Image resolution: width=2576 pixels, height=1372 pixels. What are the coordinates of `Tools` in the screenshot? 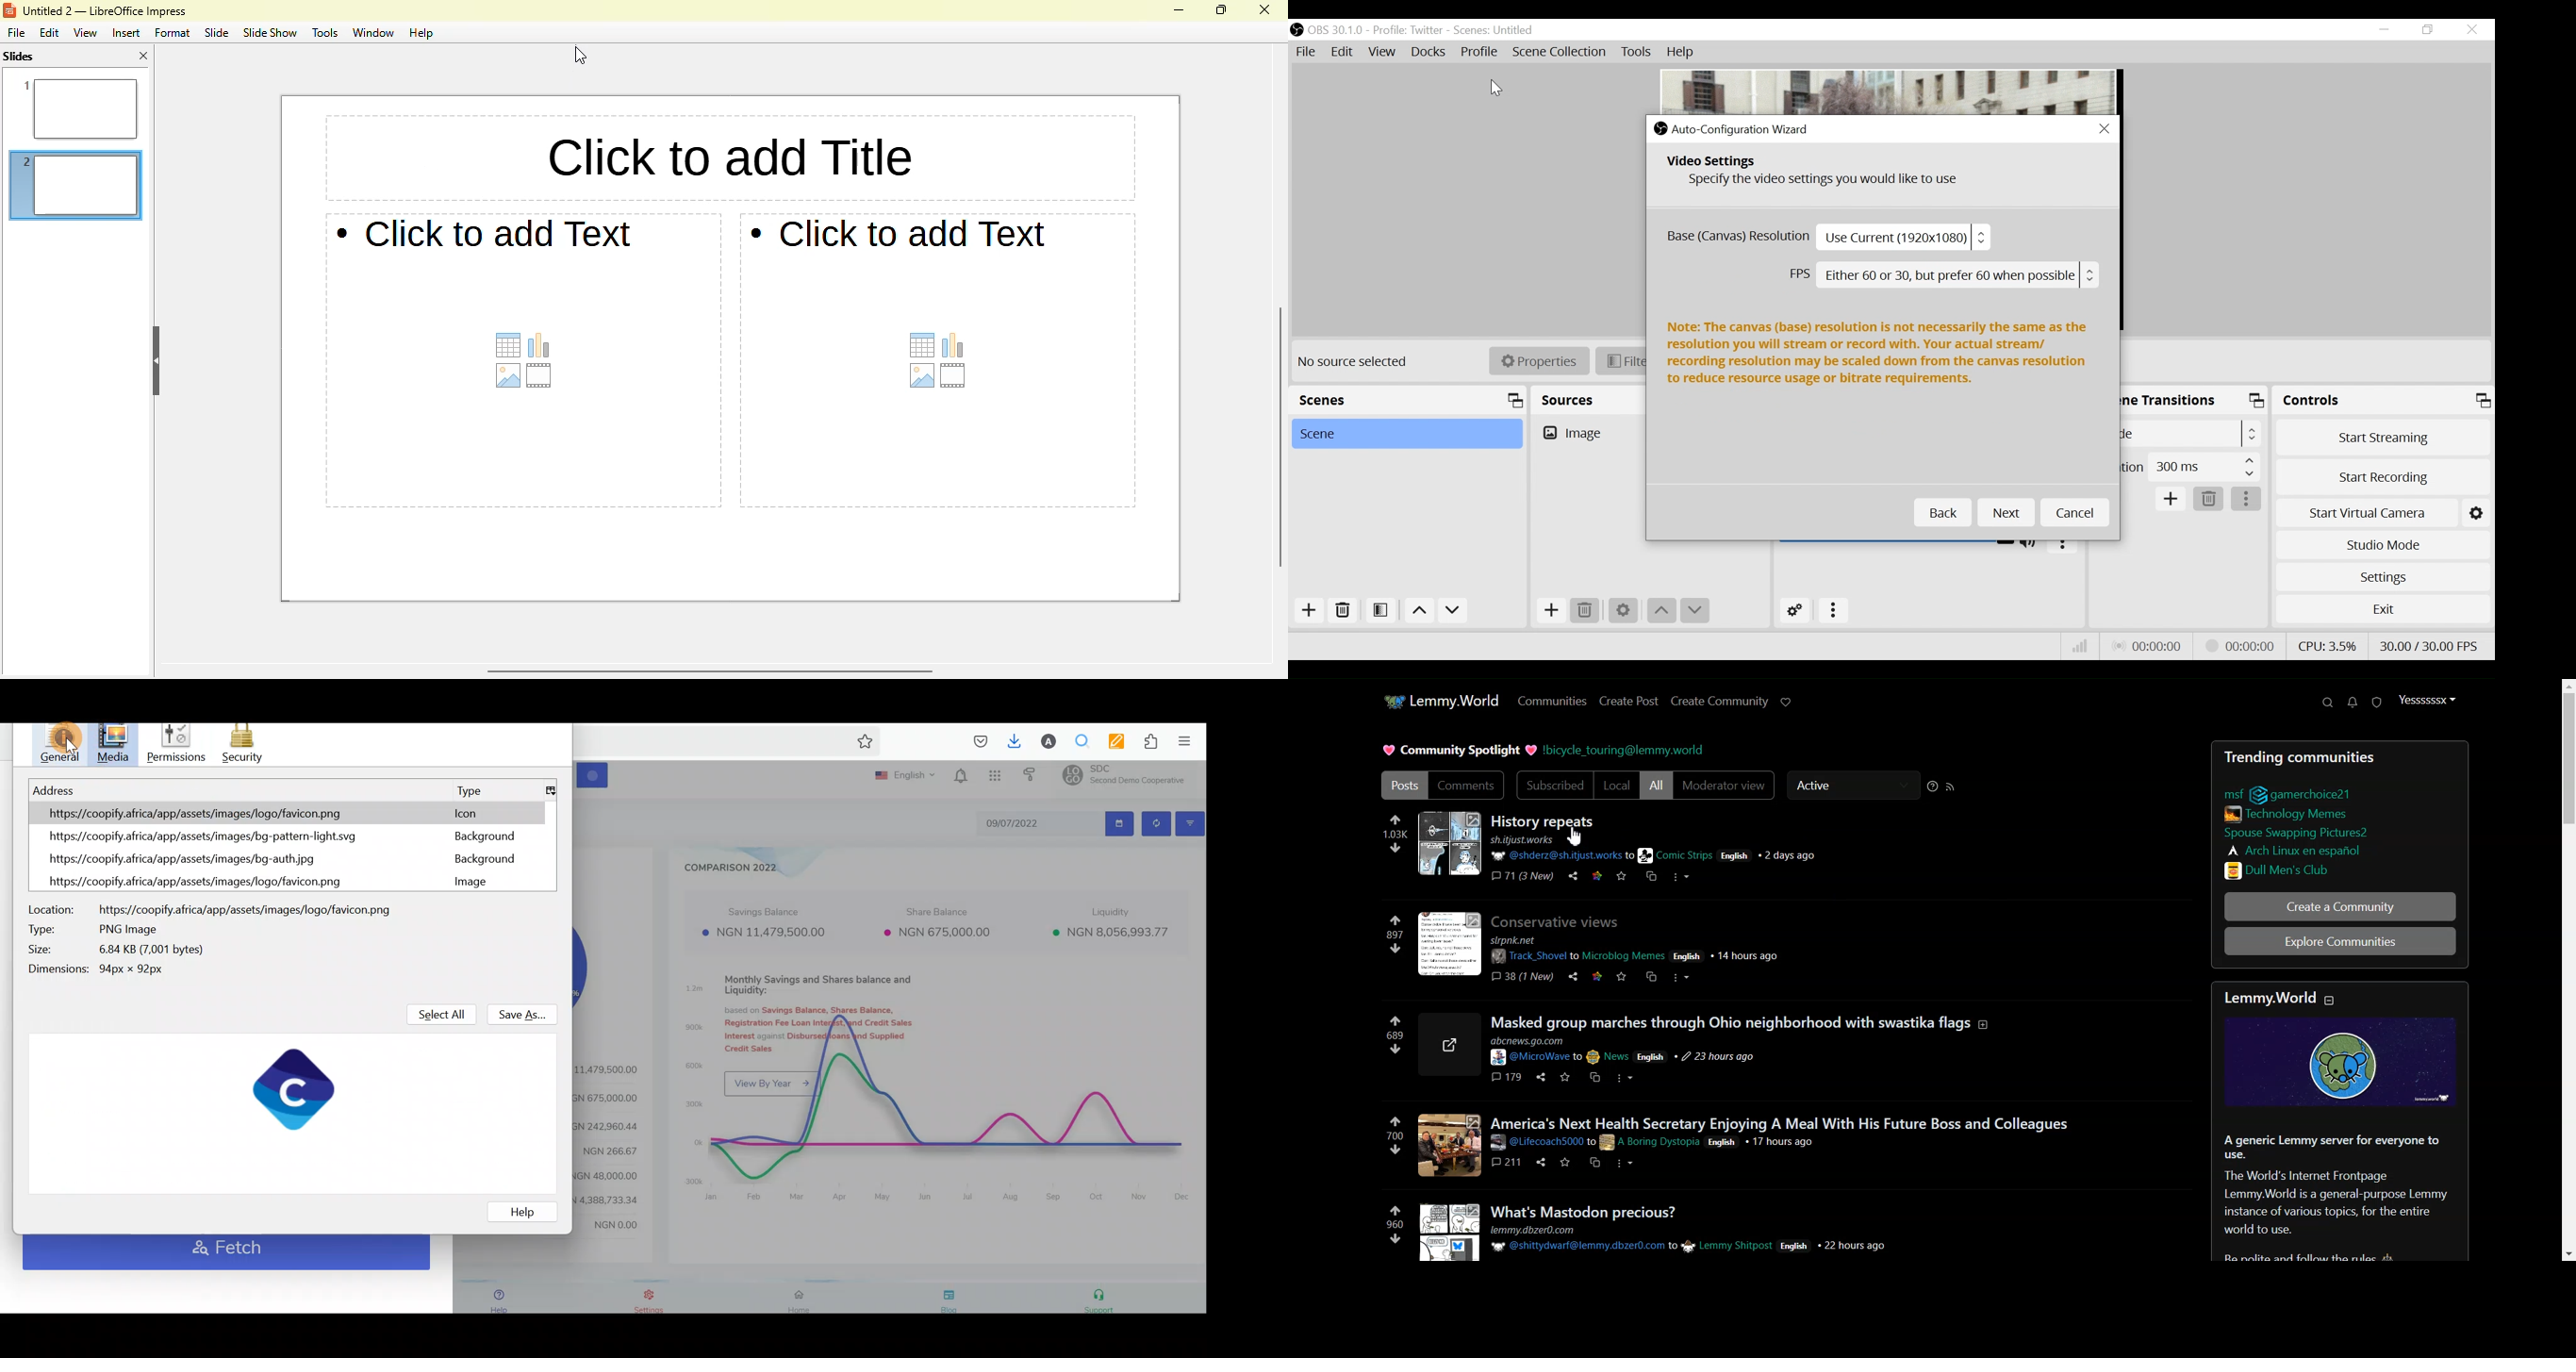 It's located at (1636, 53).